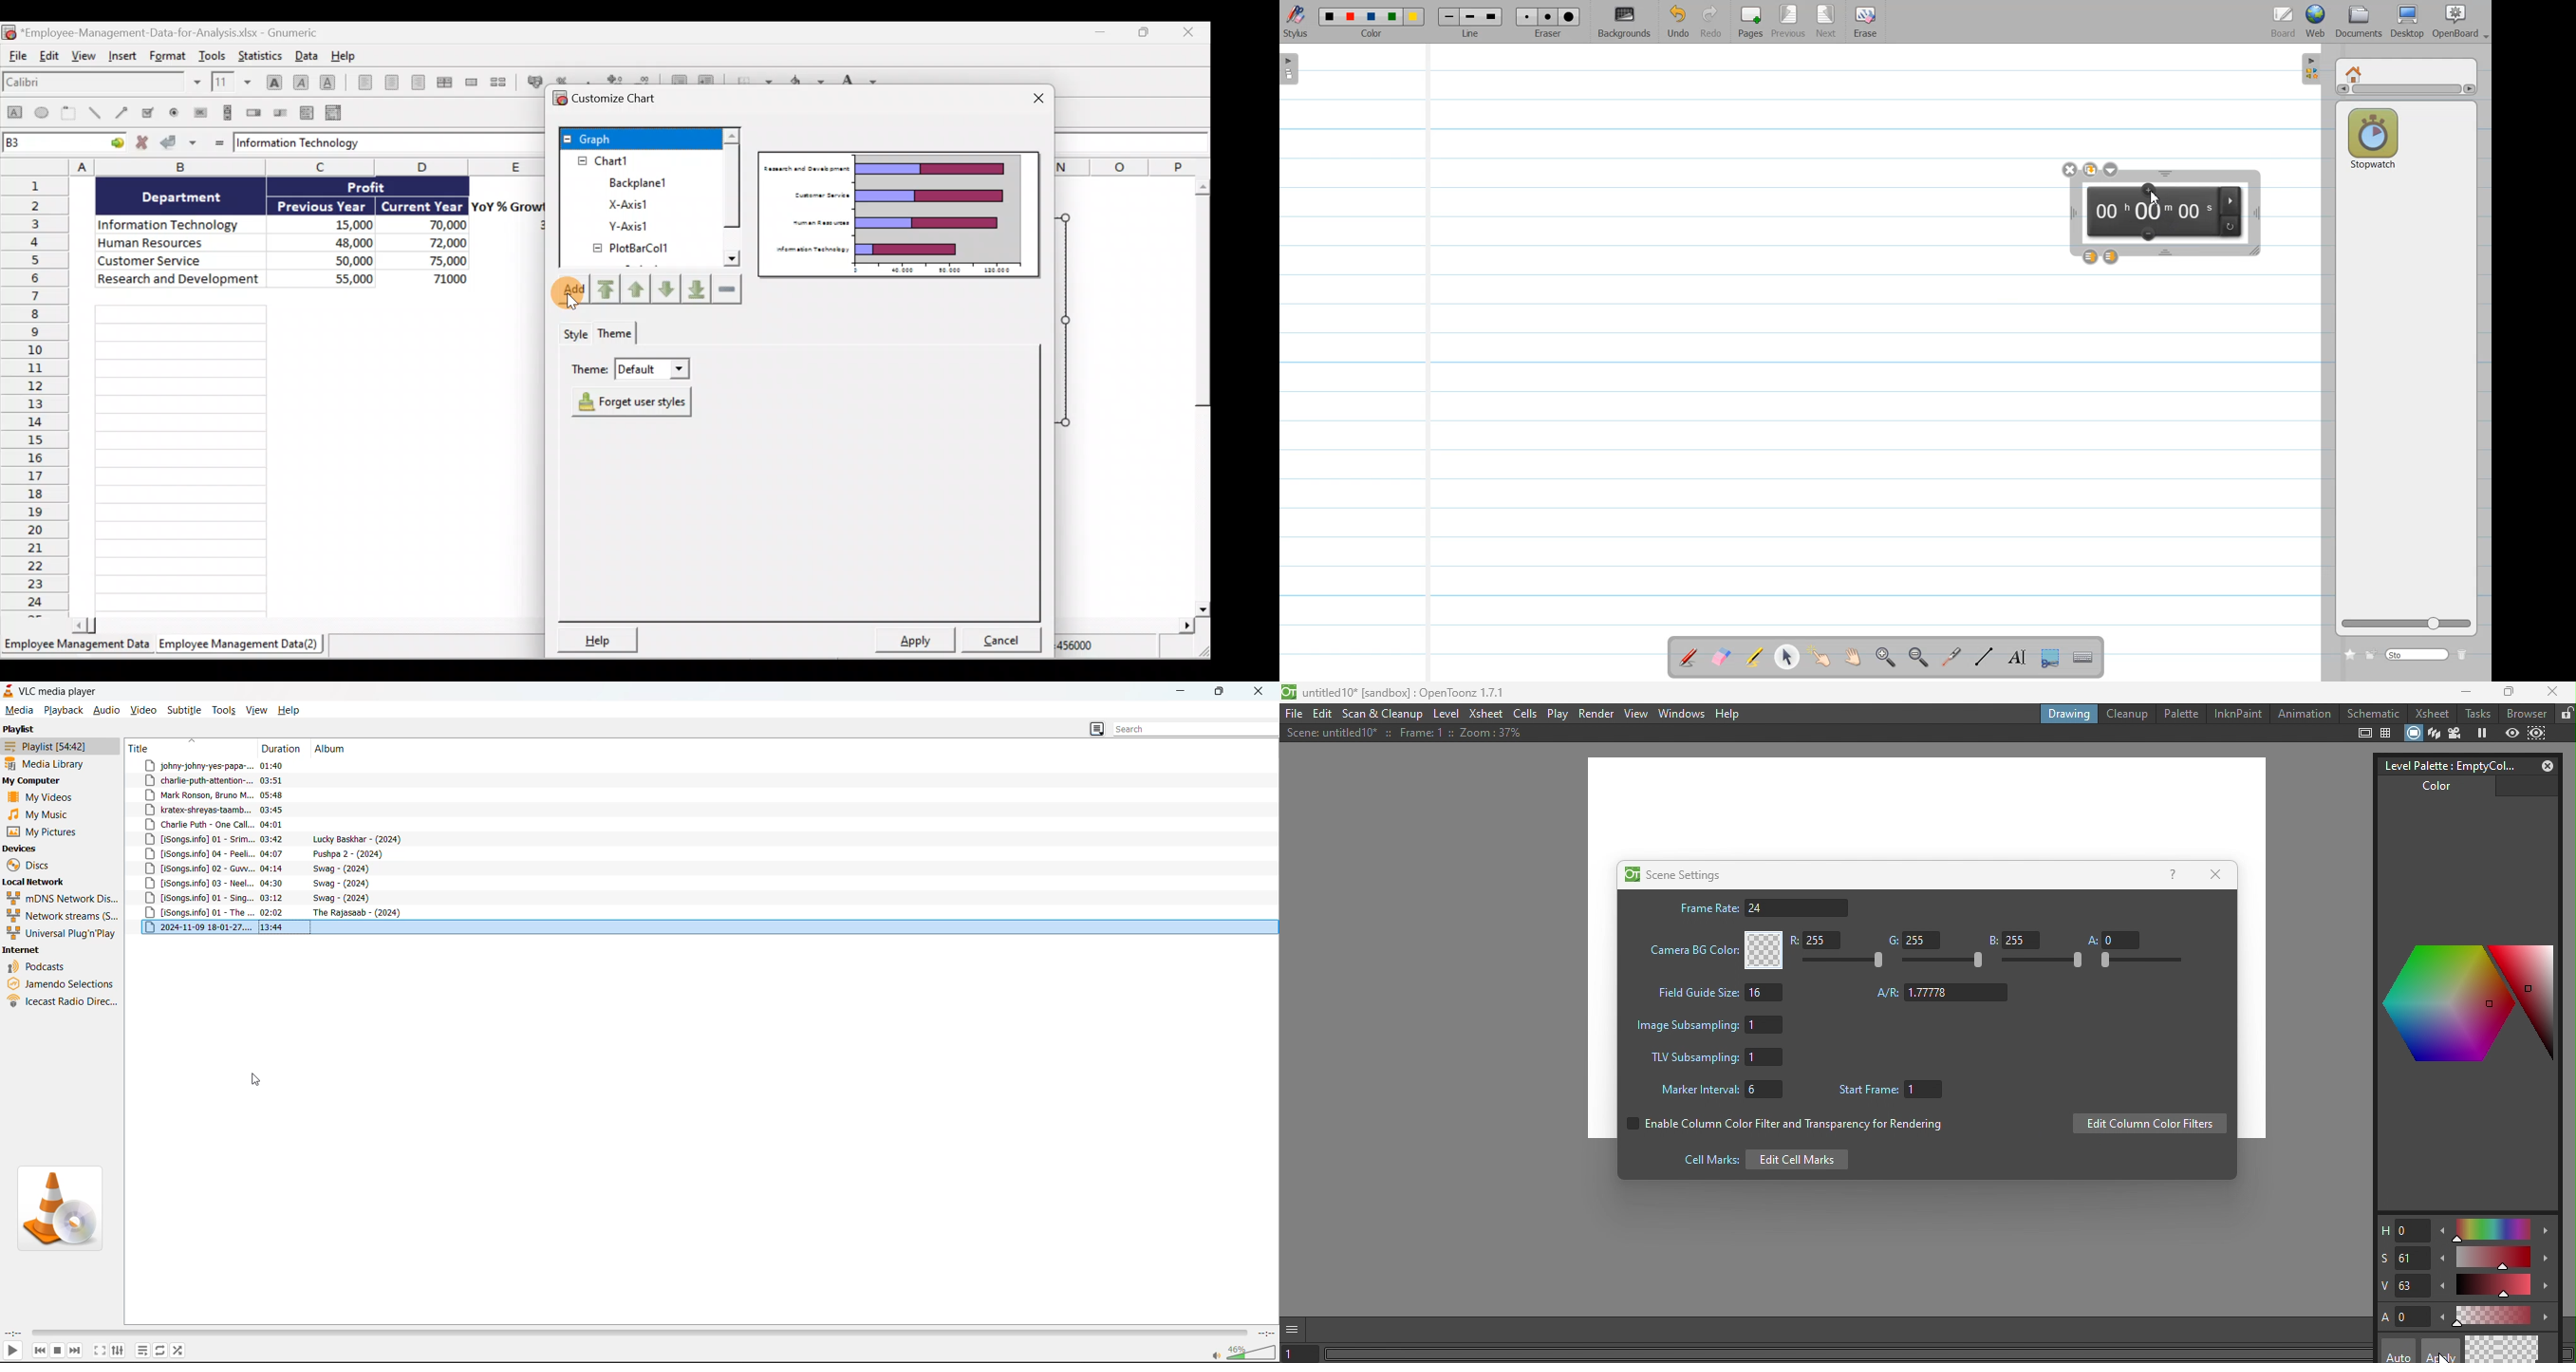  Describe the element at coordinates (124, 60) in the screenshot. I see `Insert` at that location.